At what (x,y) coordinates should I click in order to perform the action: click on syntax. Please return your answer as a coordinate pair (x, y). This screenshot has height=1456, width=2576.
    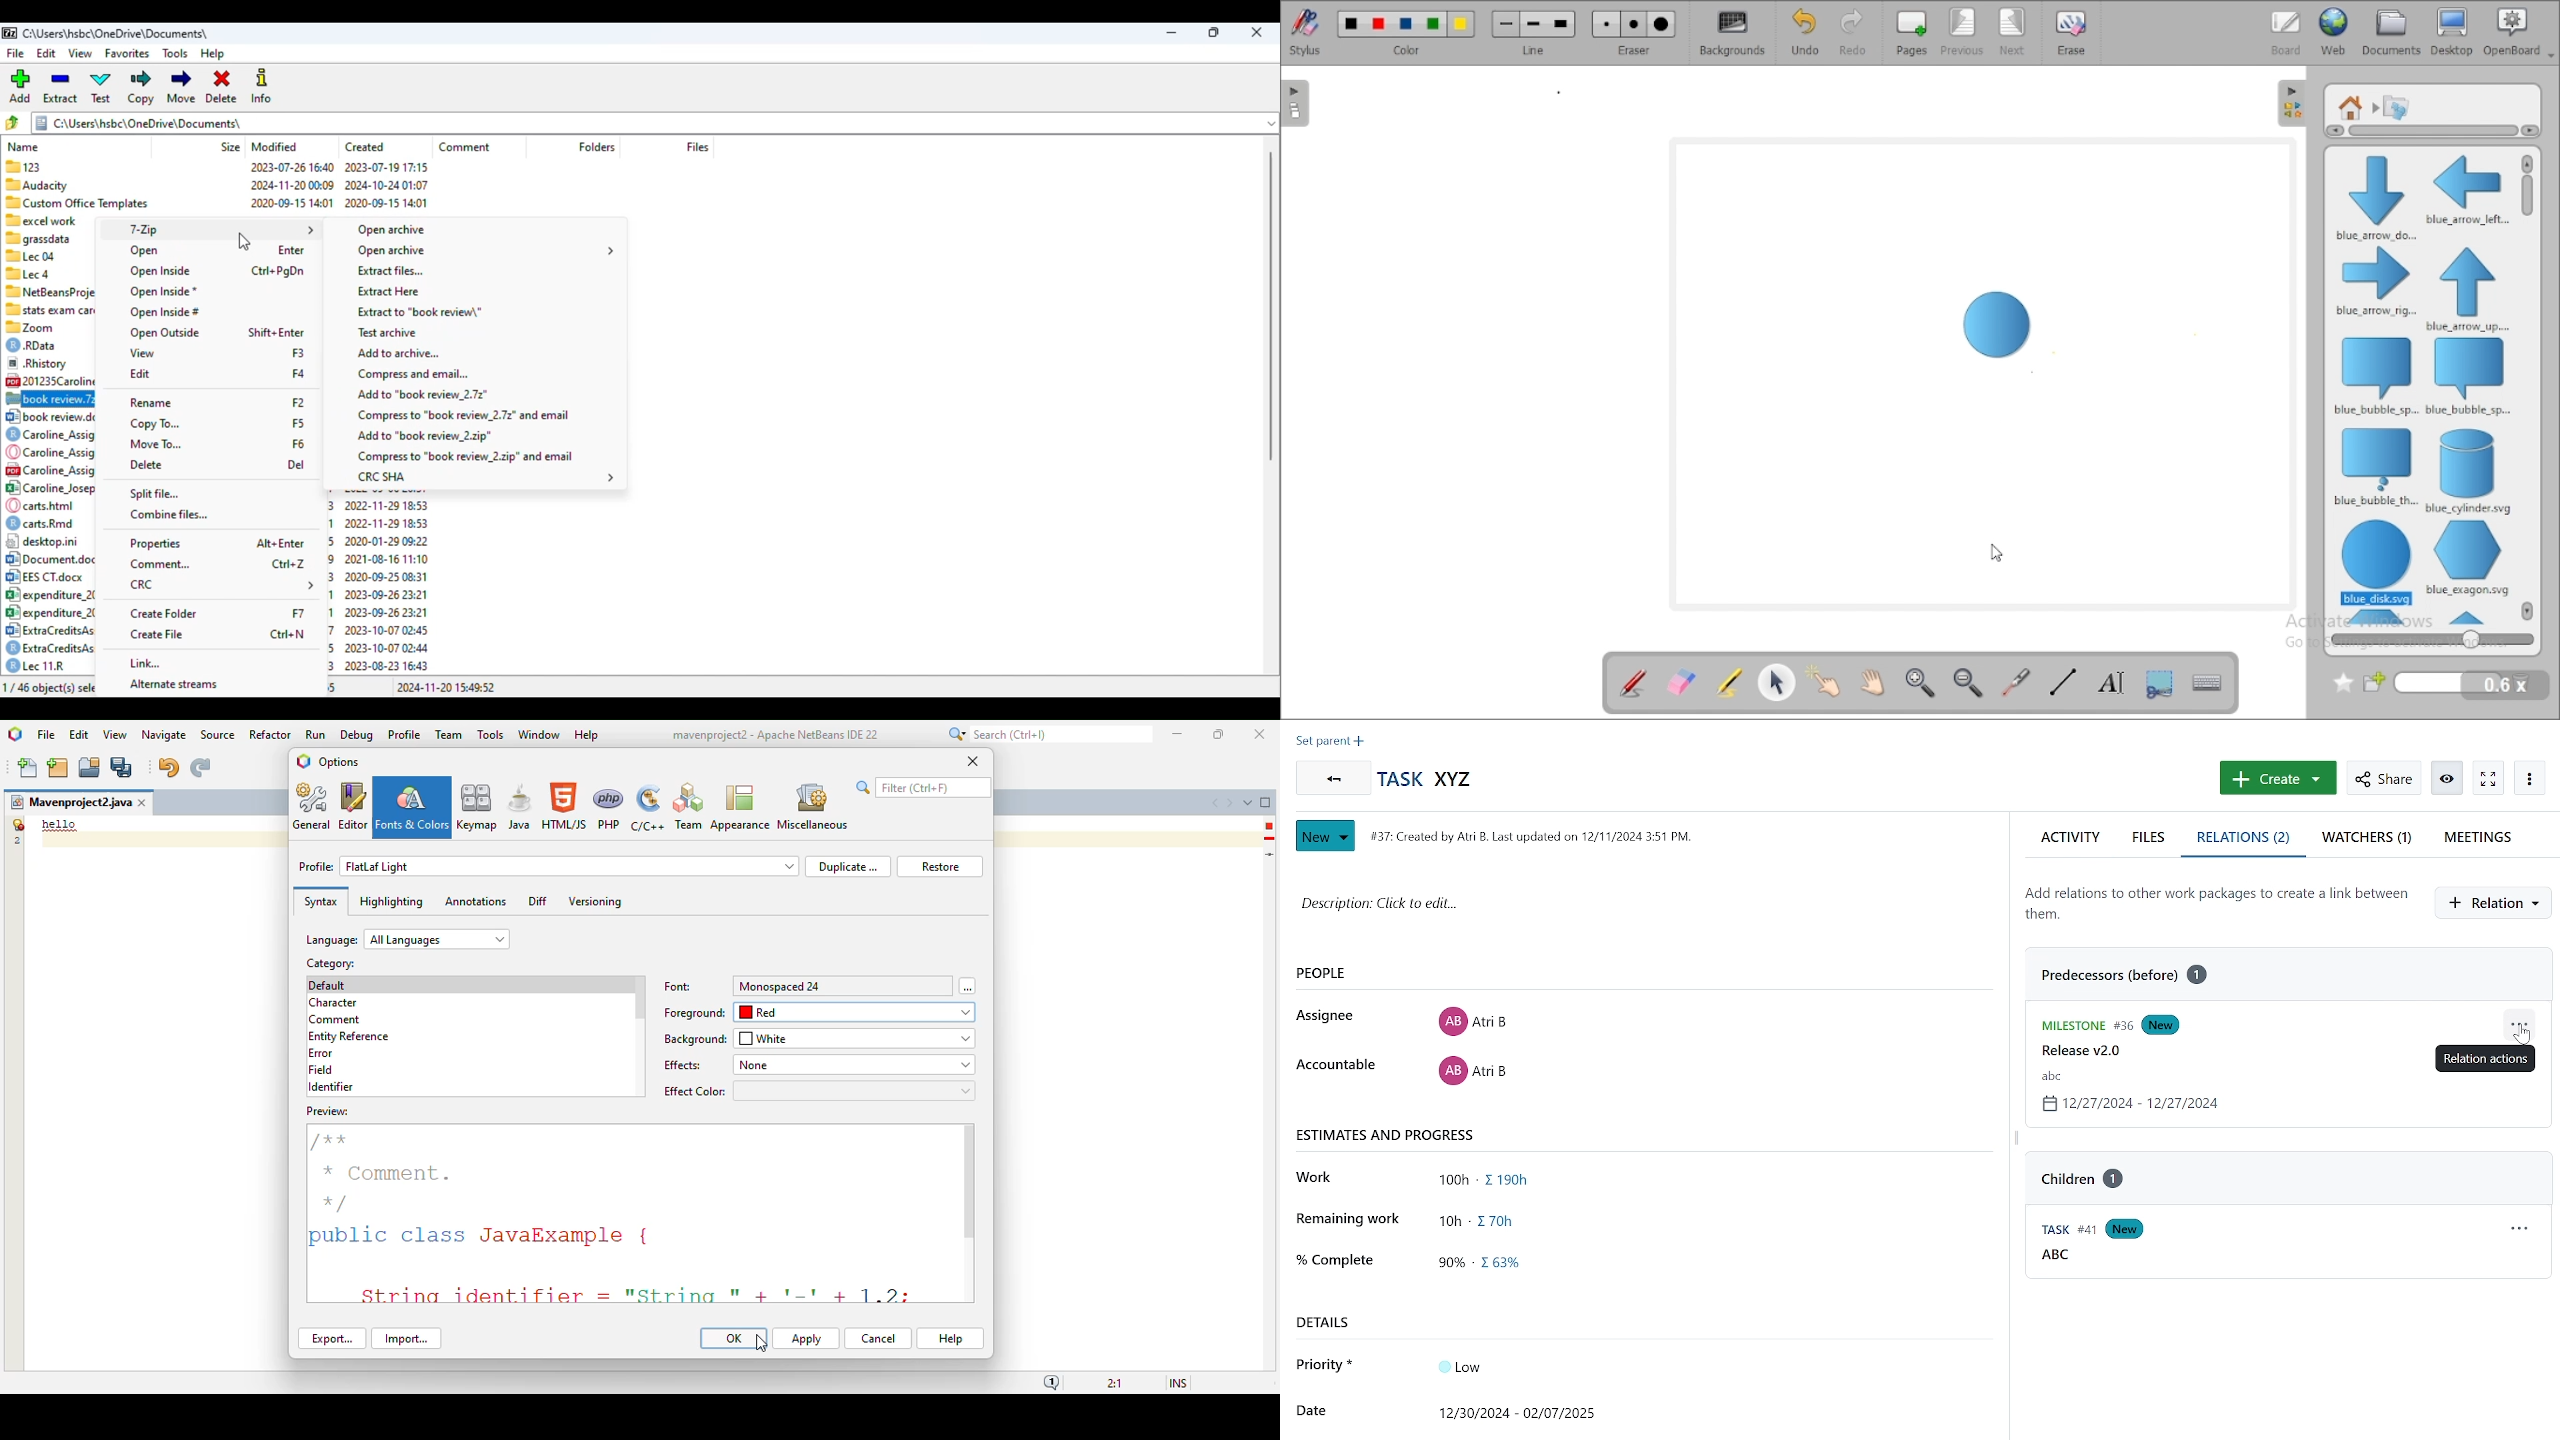
    Looking at the image, I should click on (320, 902).